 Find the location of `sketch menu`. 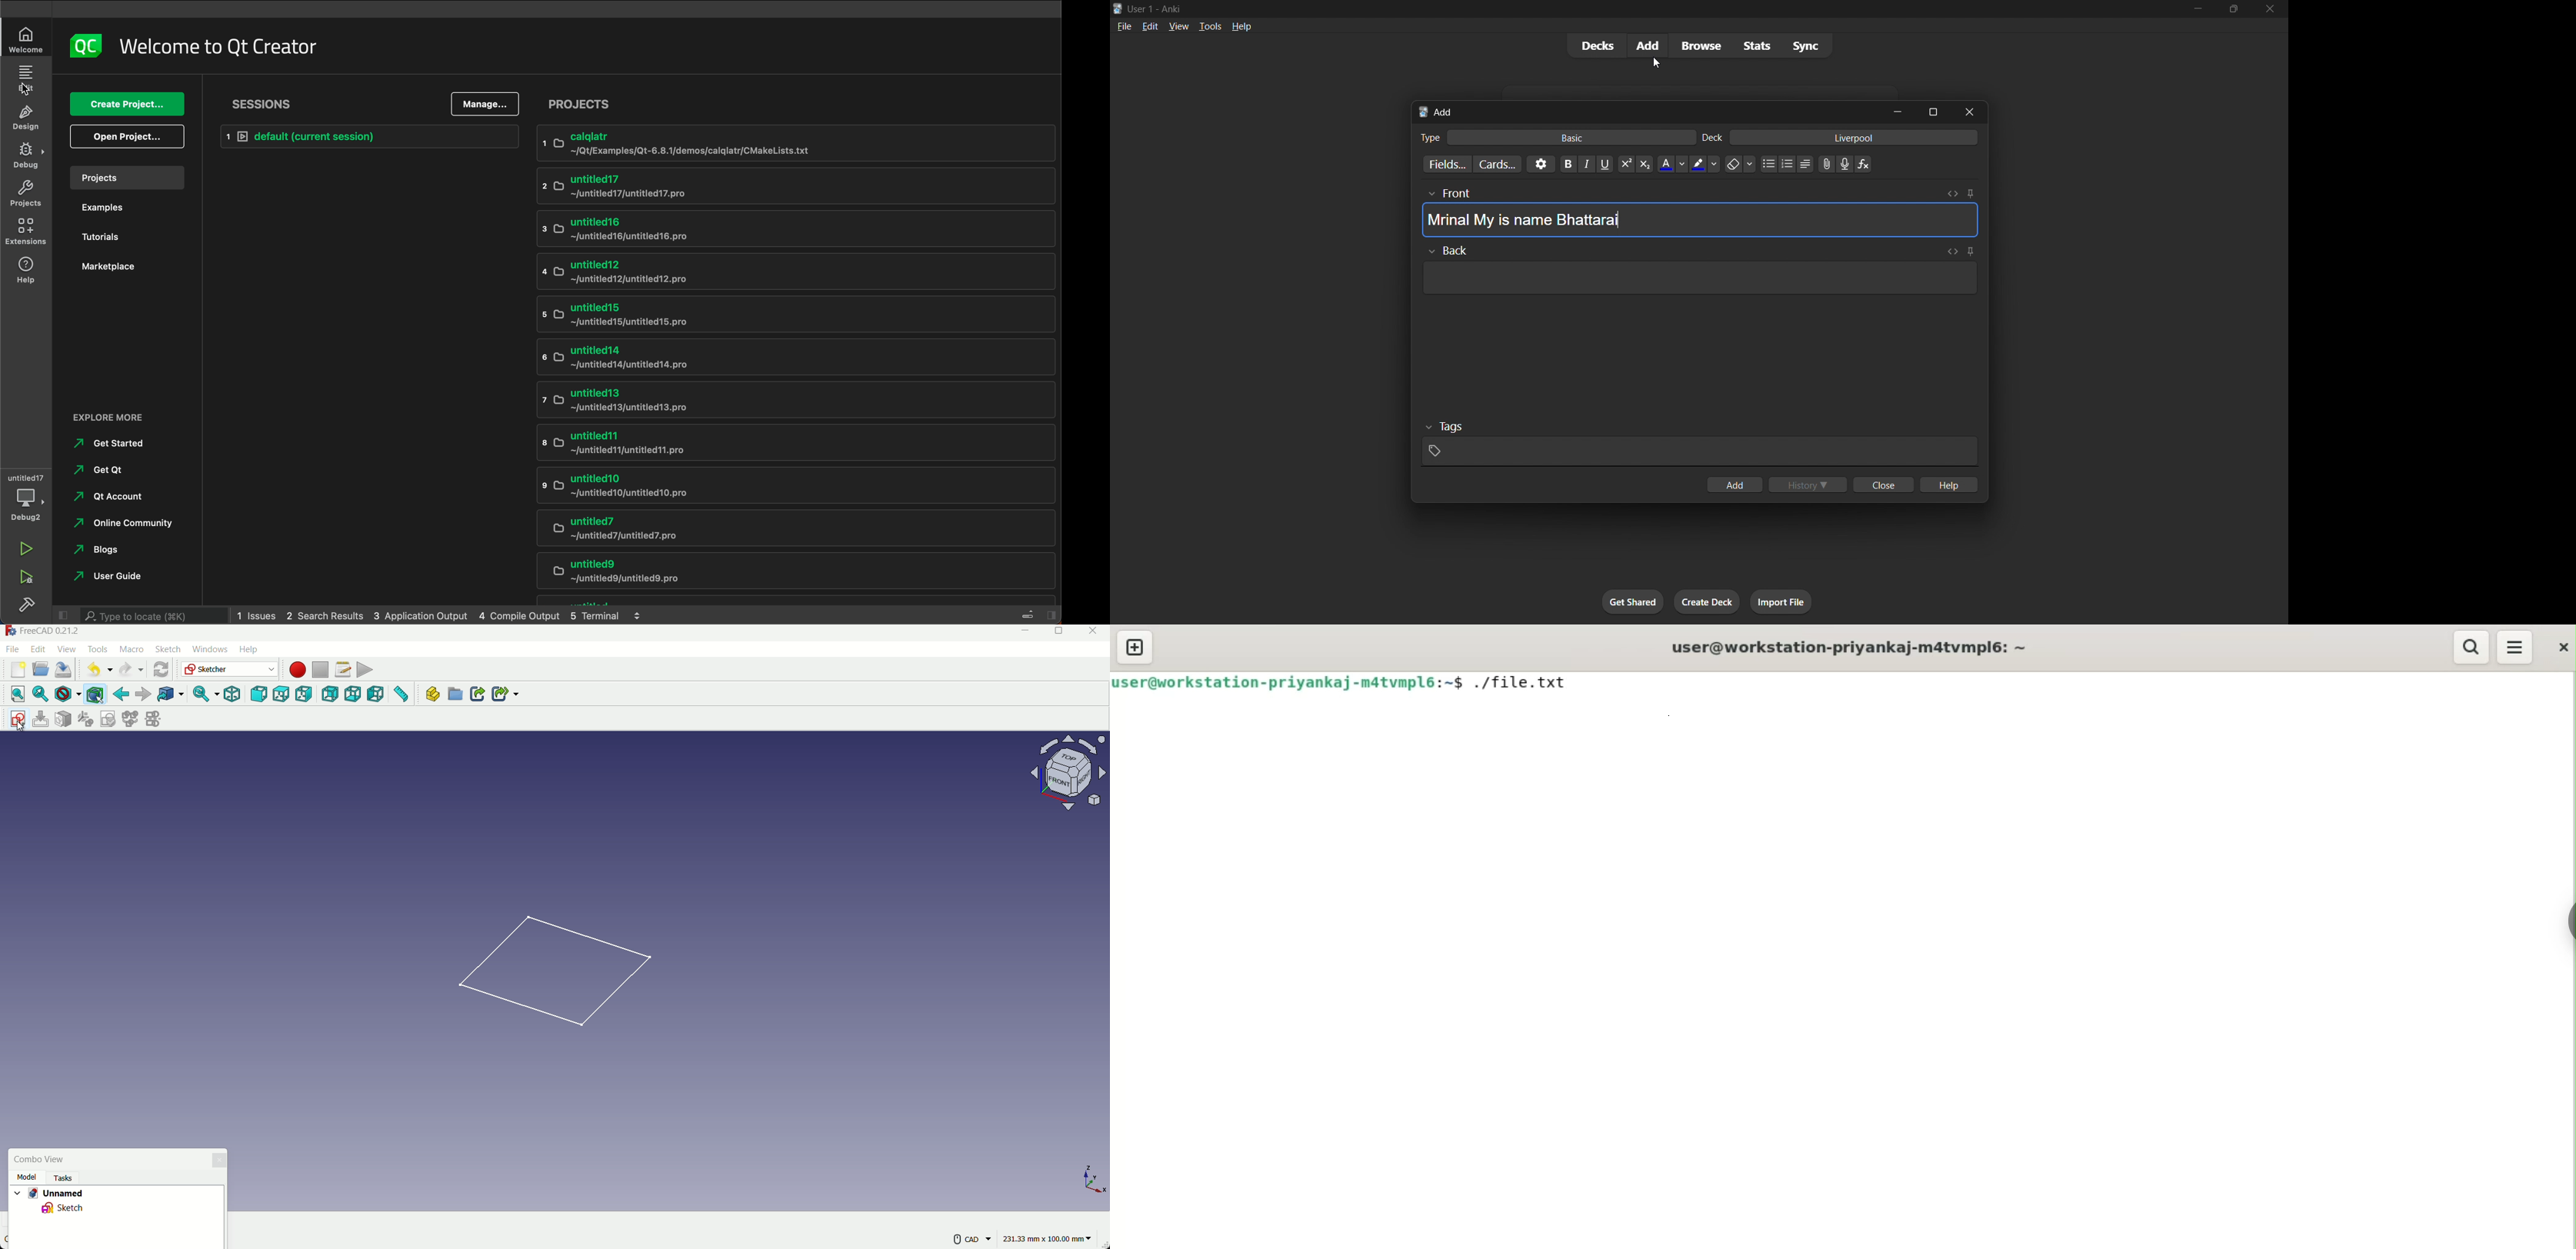

sketch menu is located at coordinates (166, 650).